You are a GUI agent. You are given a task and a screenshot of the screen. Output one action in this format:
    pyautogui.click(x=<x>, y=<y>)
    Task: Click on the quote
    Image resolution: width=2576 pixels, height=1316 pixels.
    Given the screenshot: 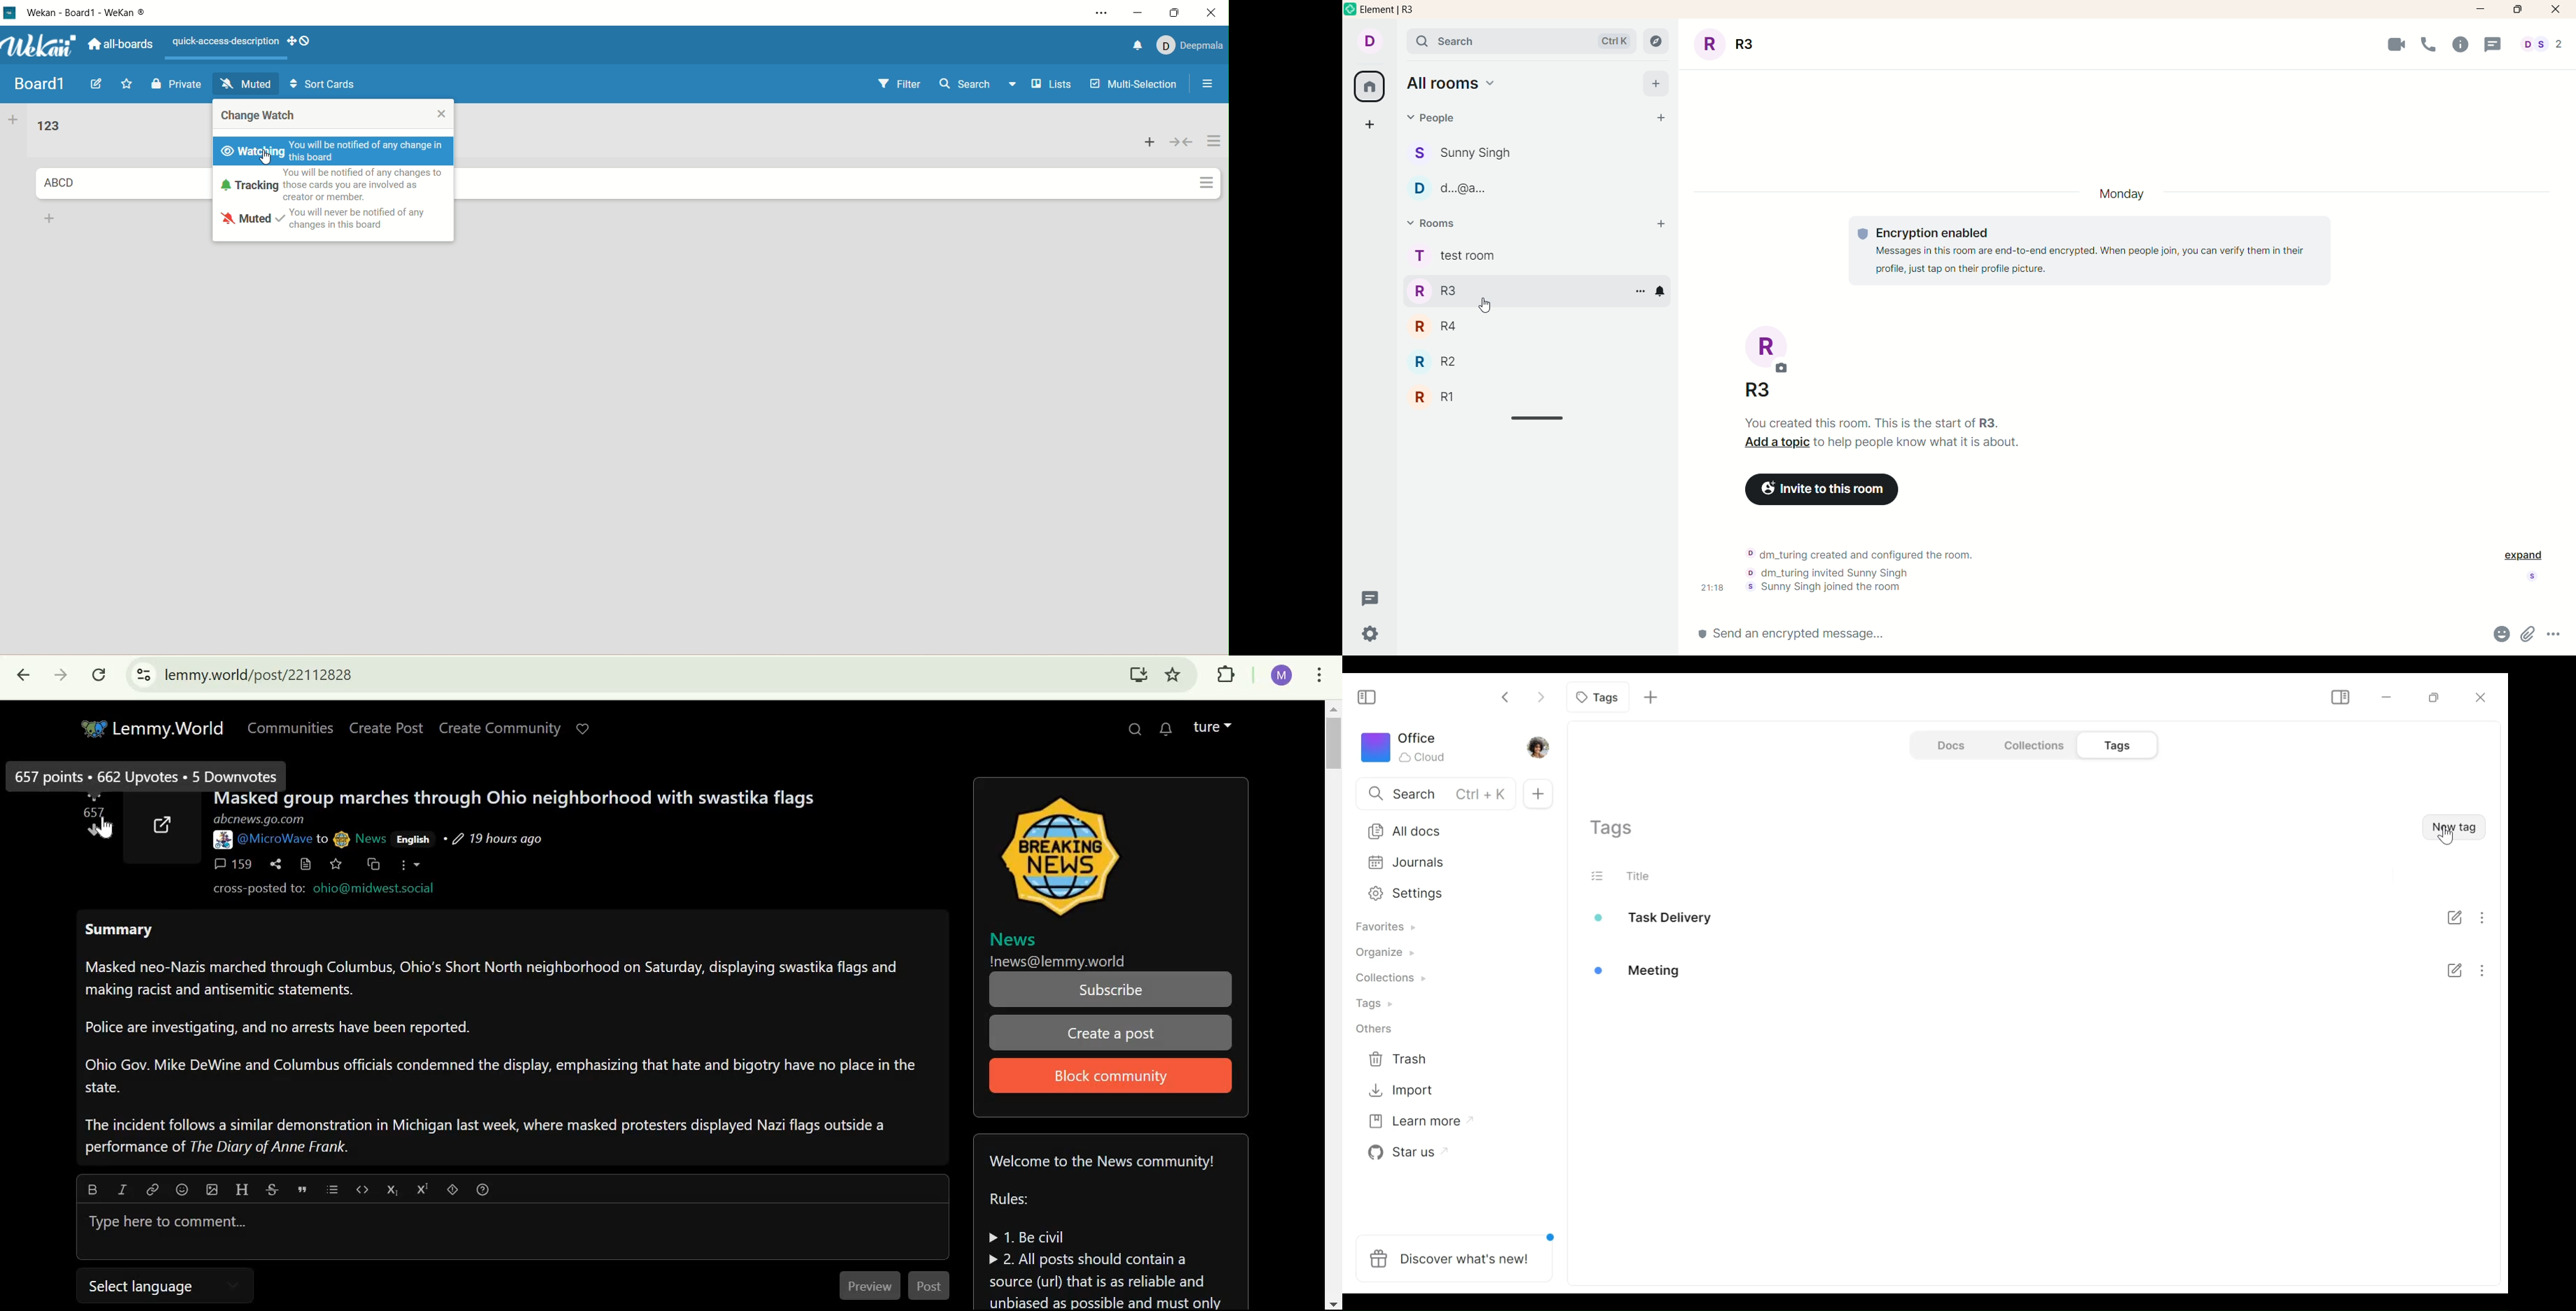 What is the action you would take?
    pyautogui.click(x=303, y=1188)
    